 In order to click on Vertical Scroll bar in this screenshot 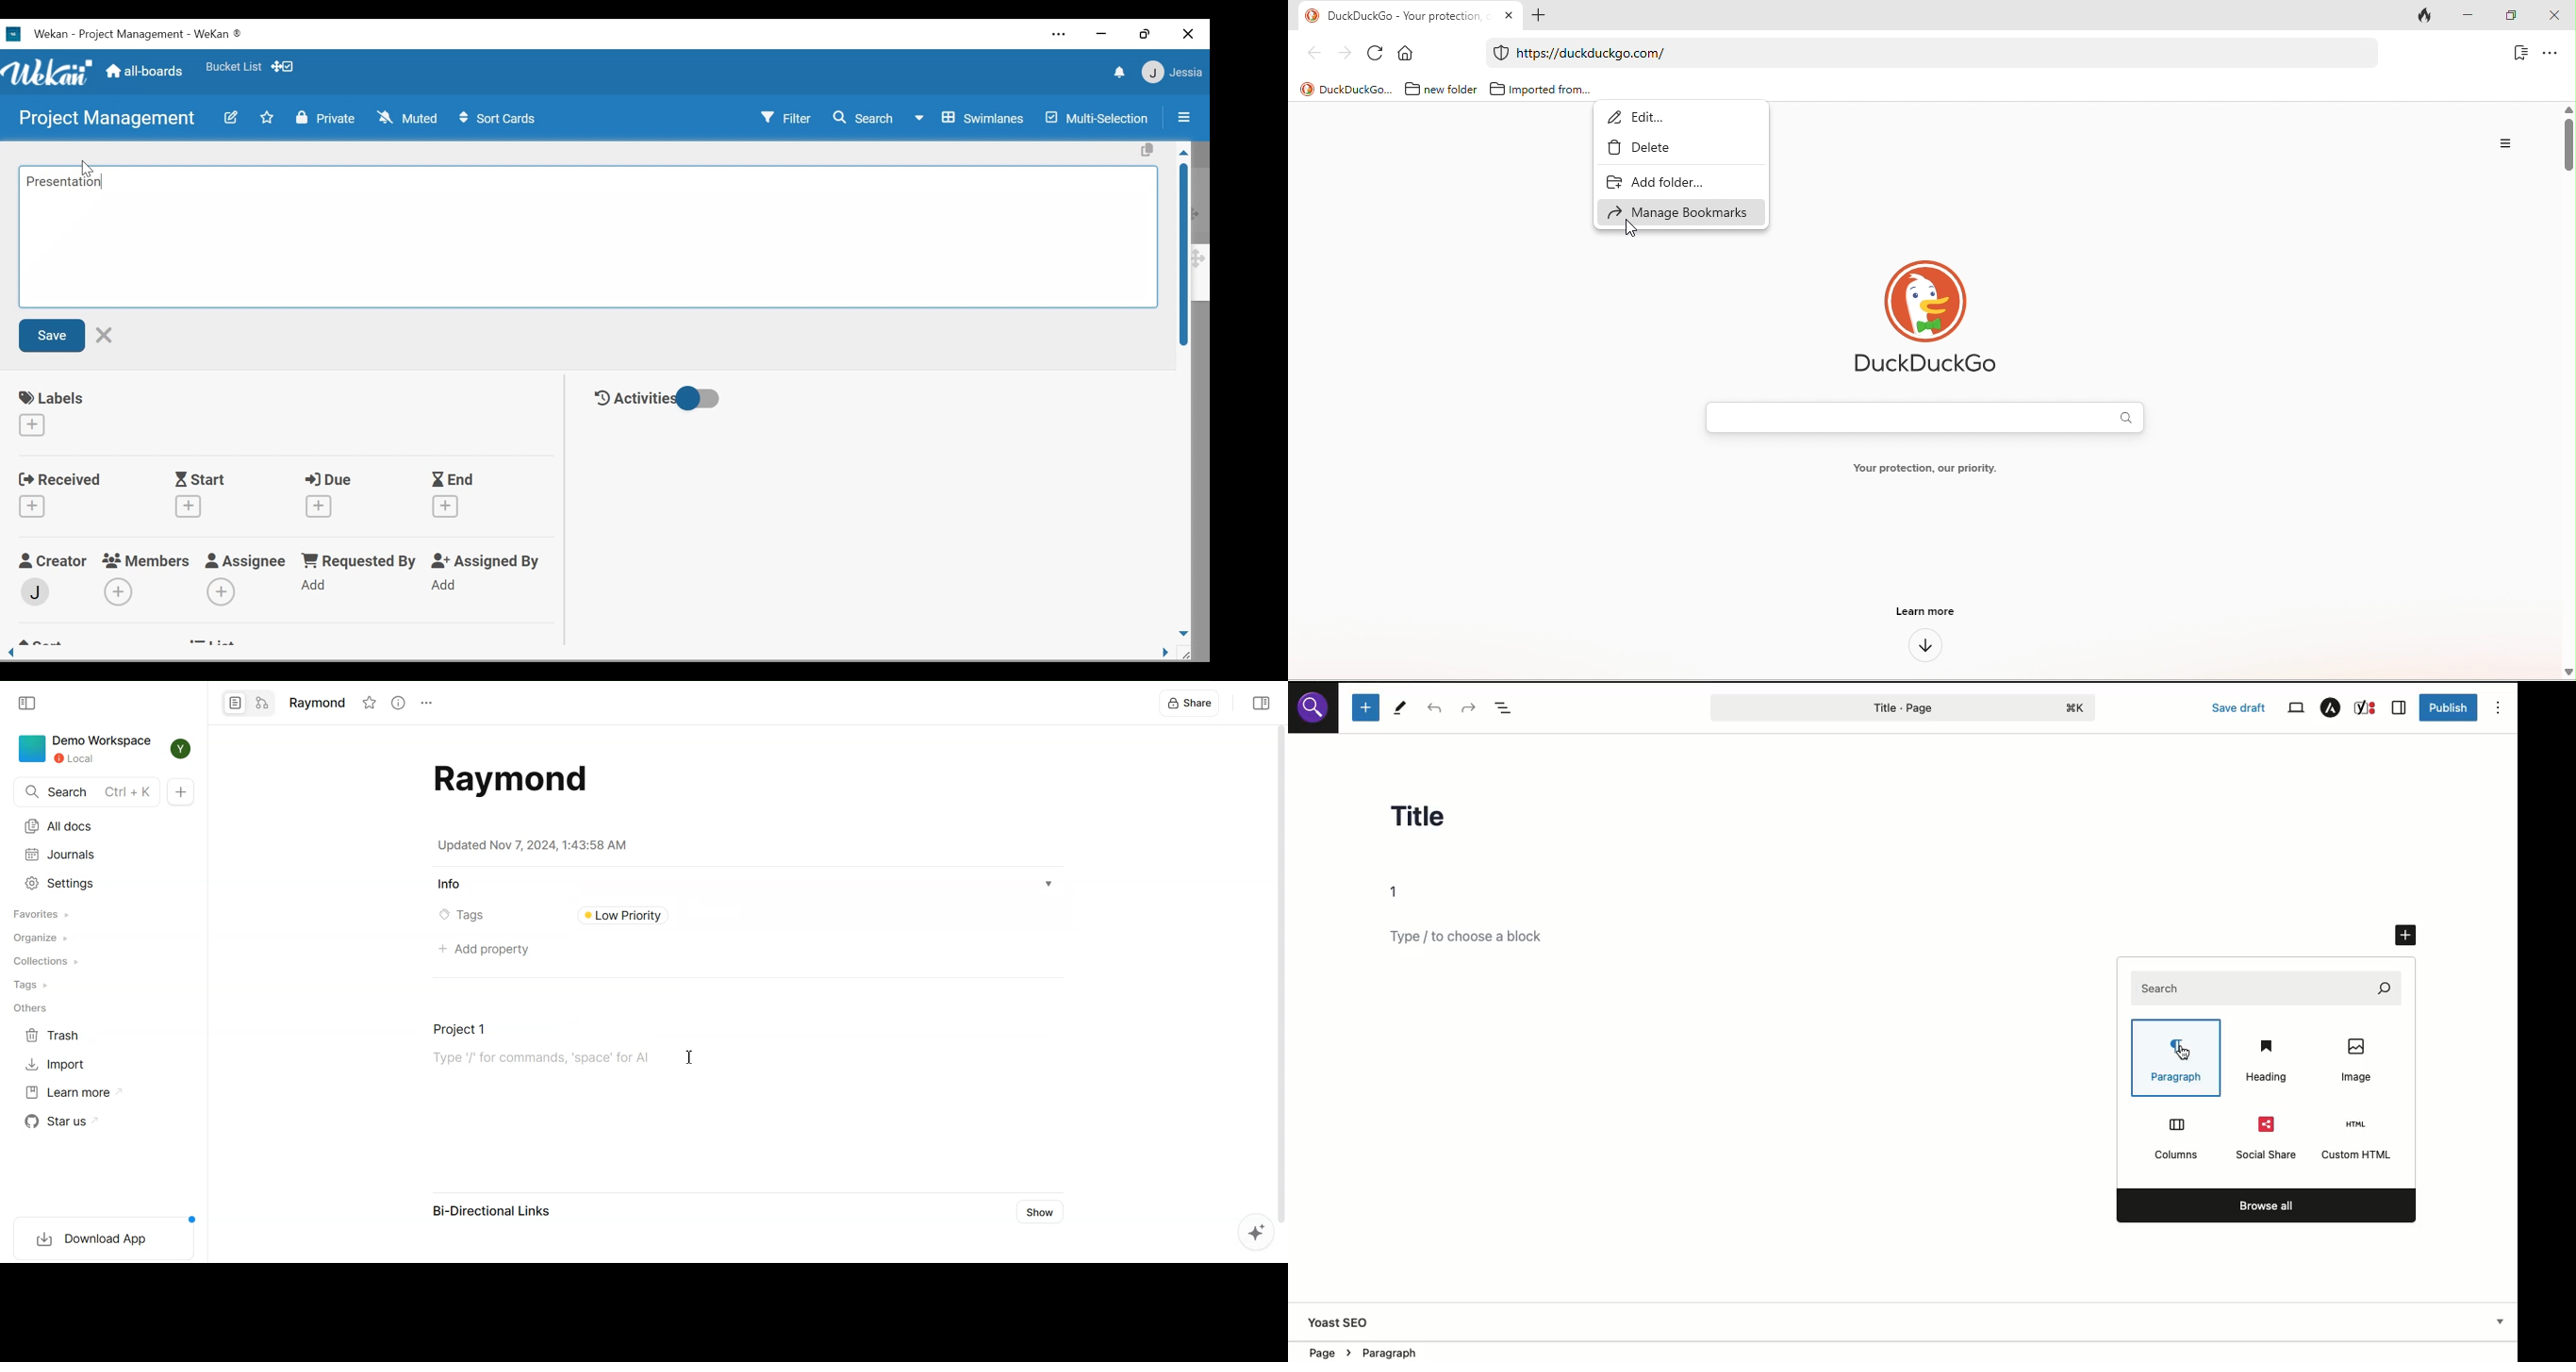, I will do `click(1184, 270)`.